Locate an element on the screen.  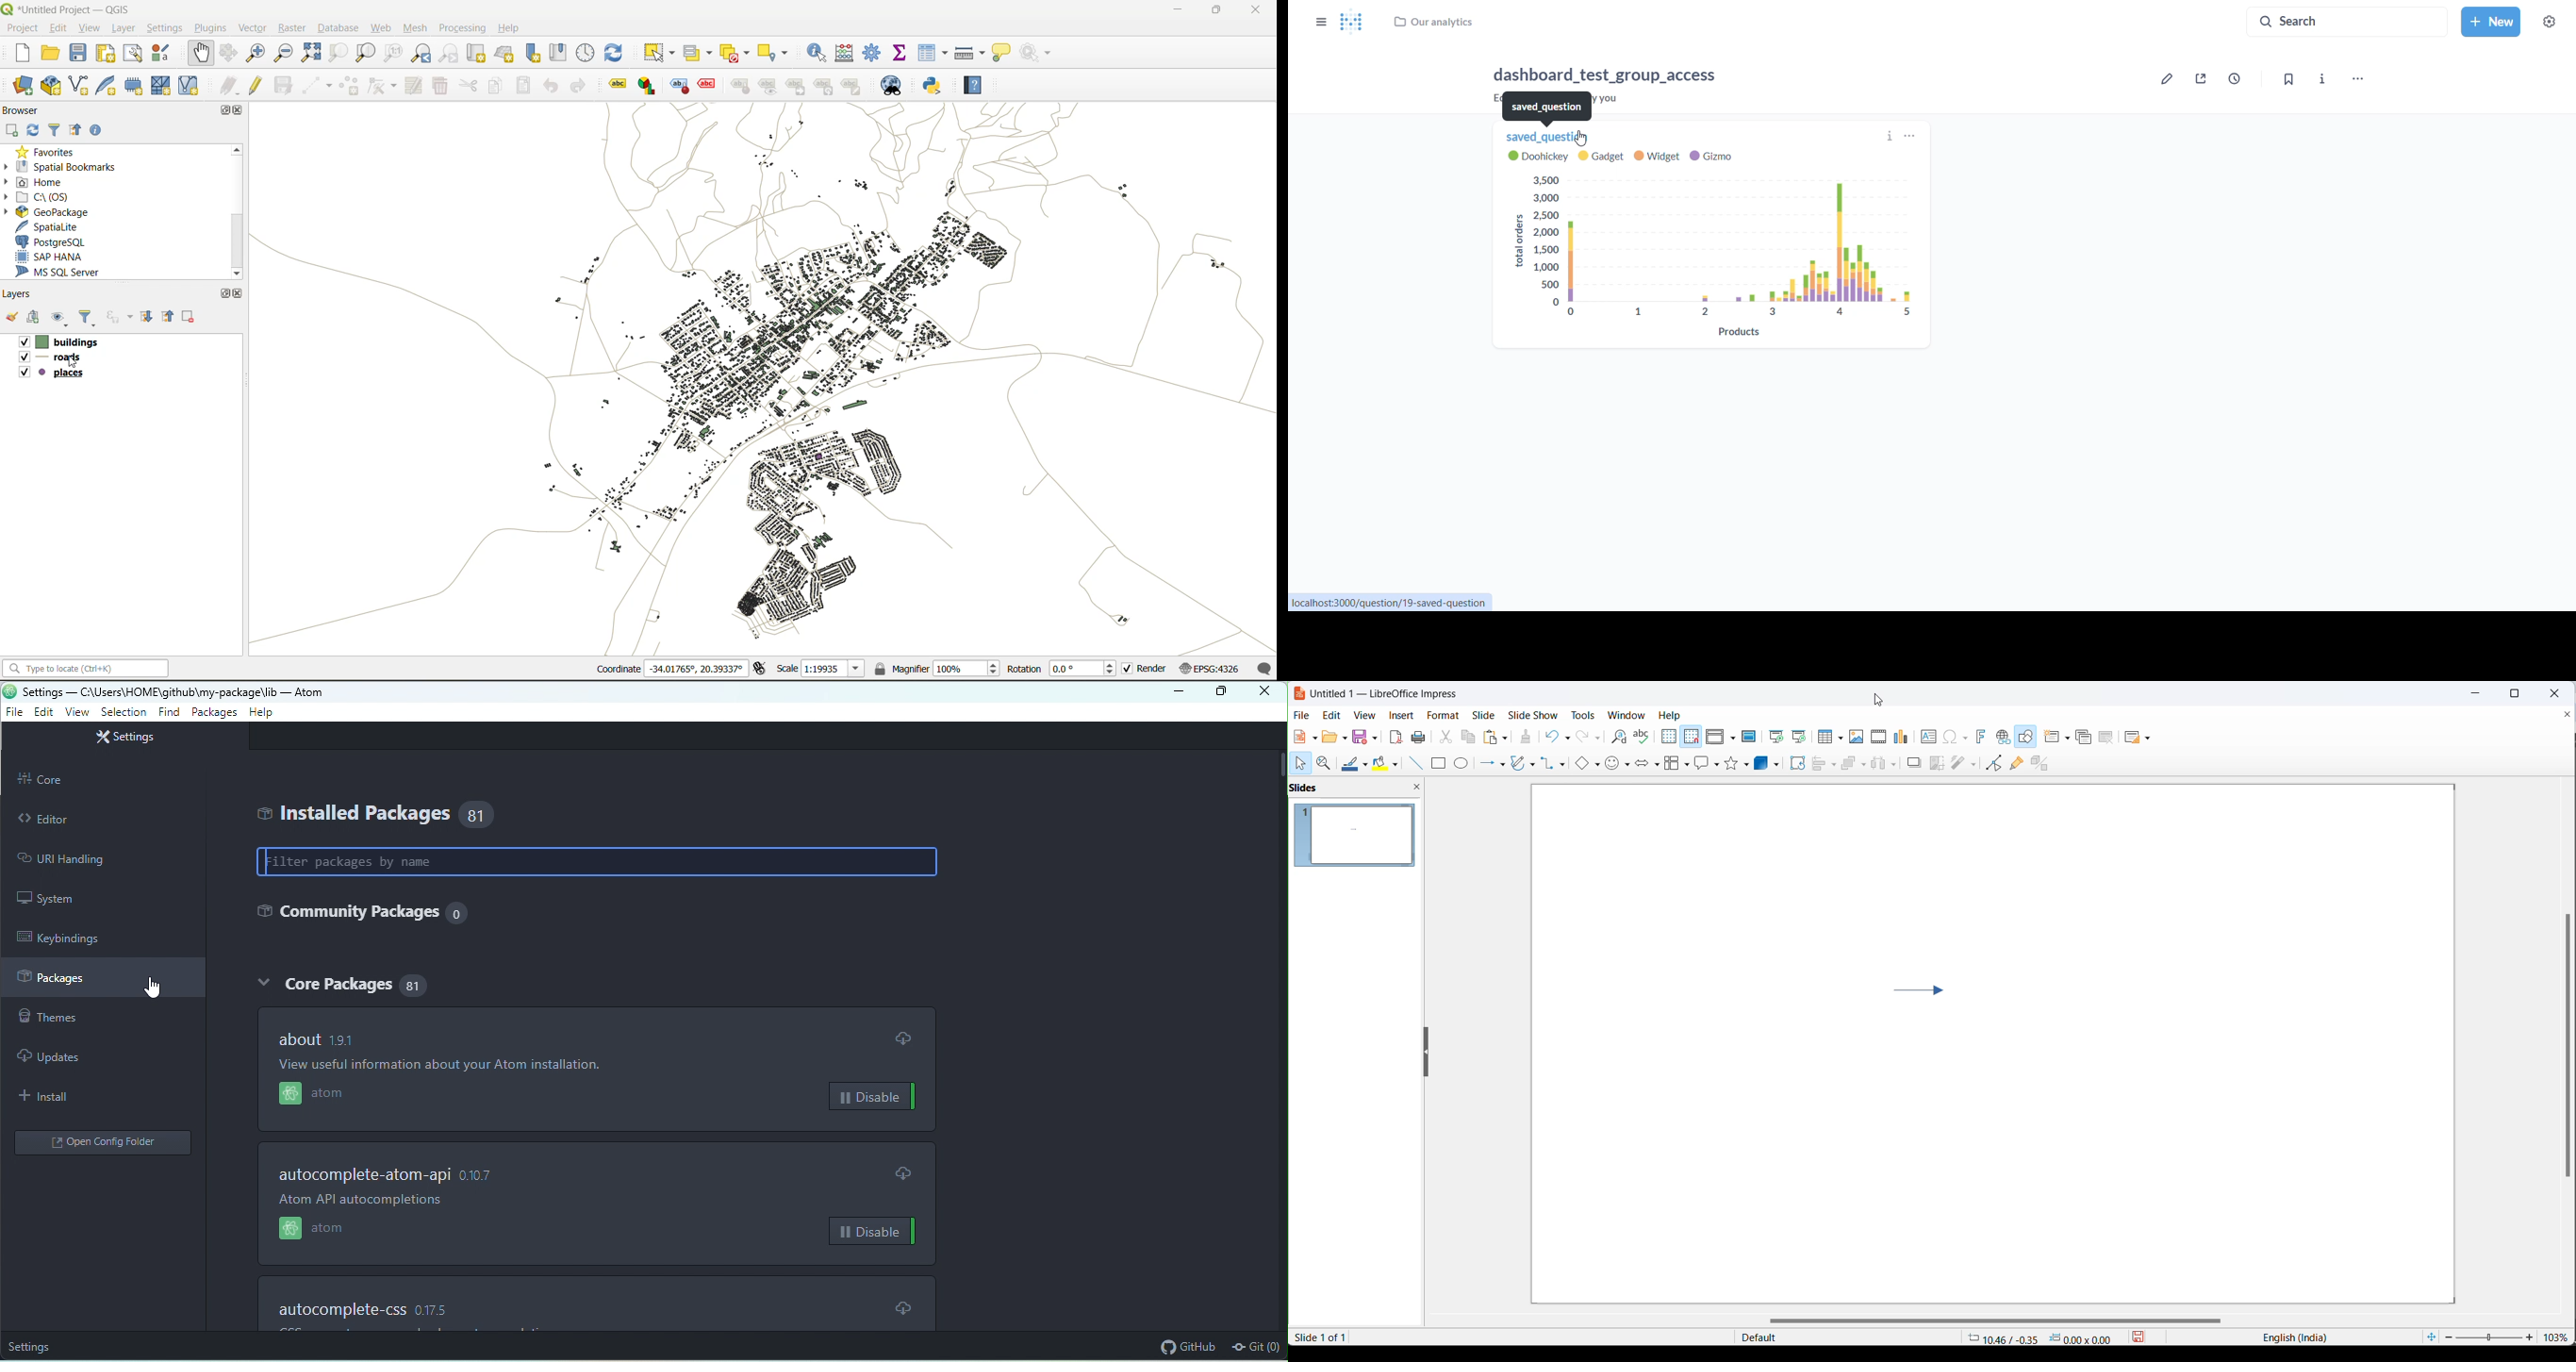
slide layout is located at coordinates (2139, 737).